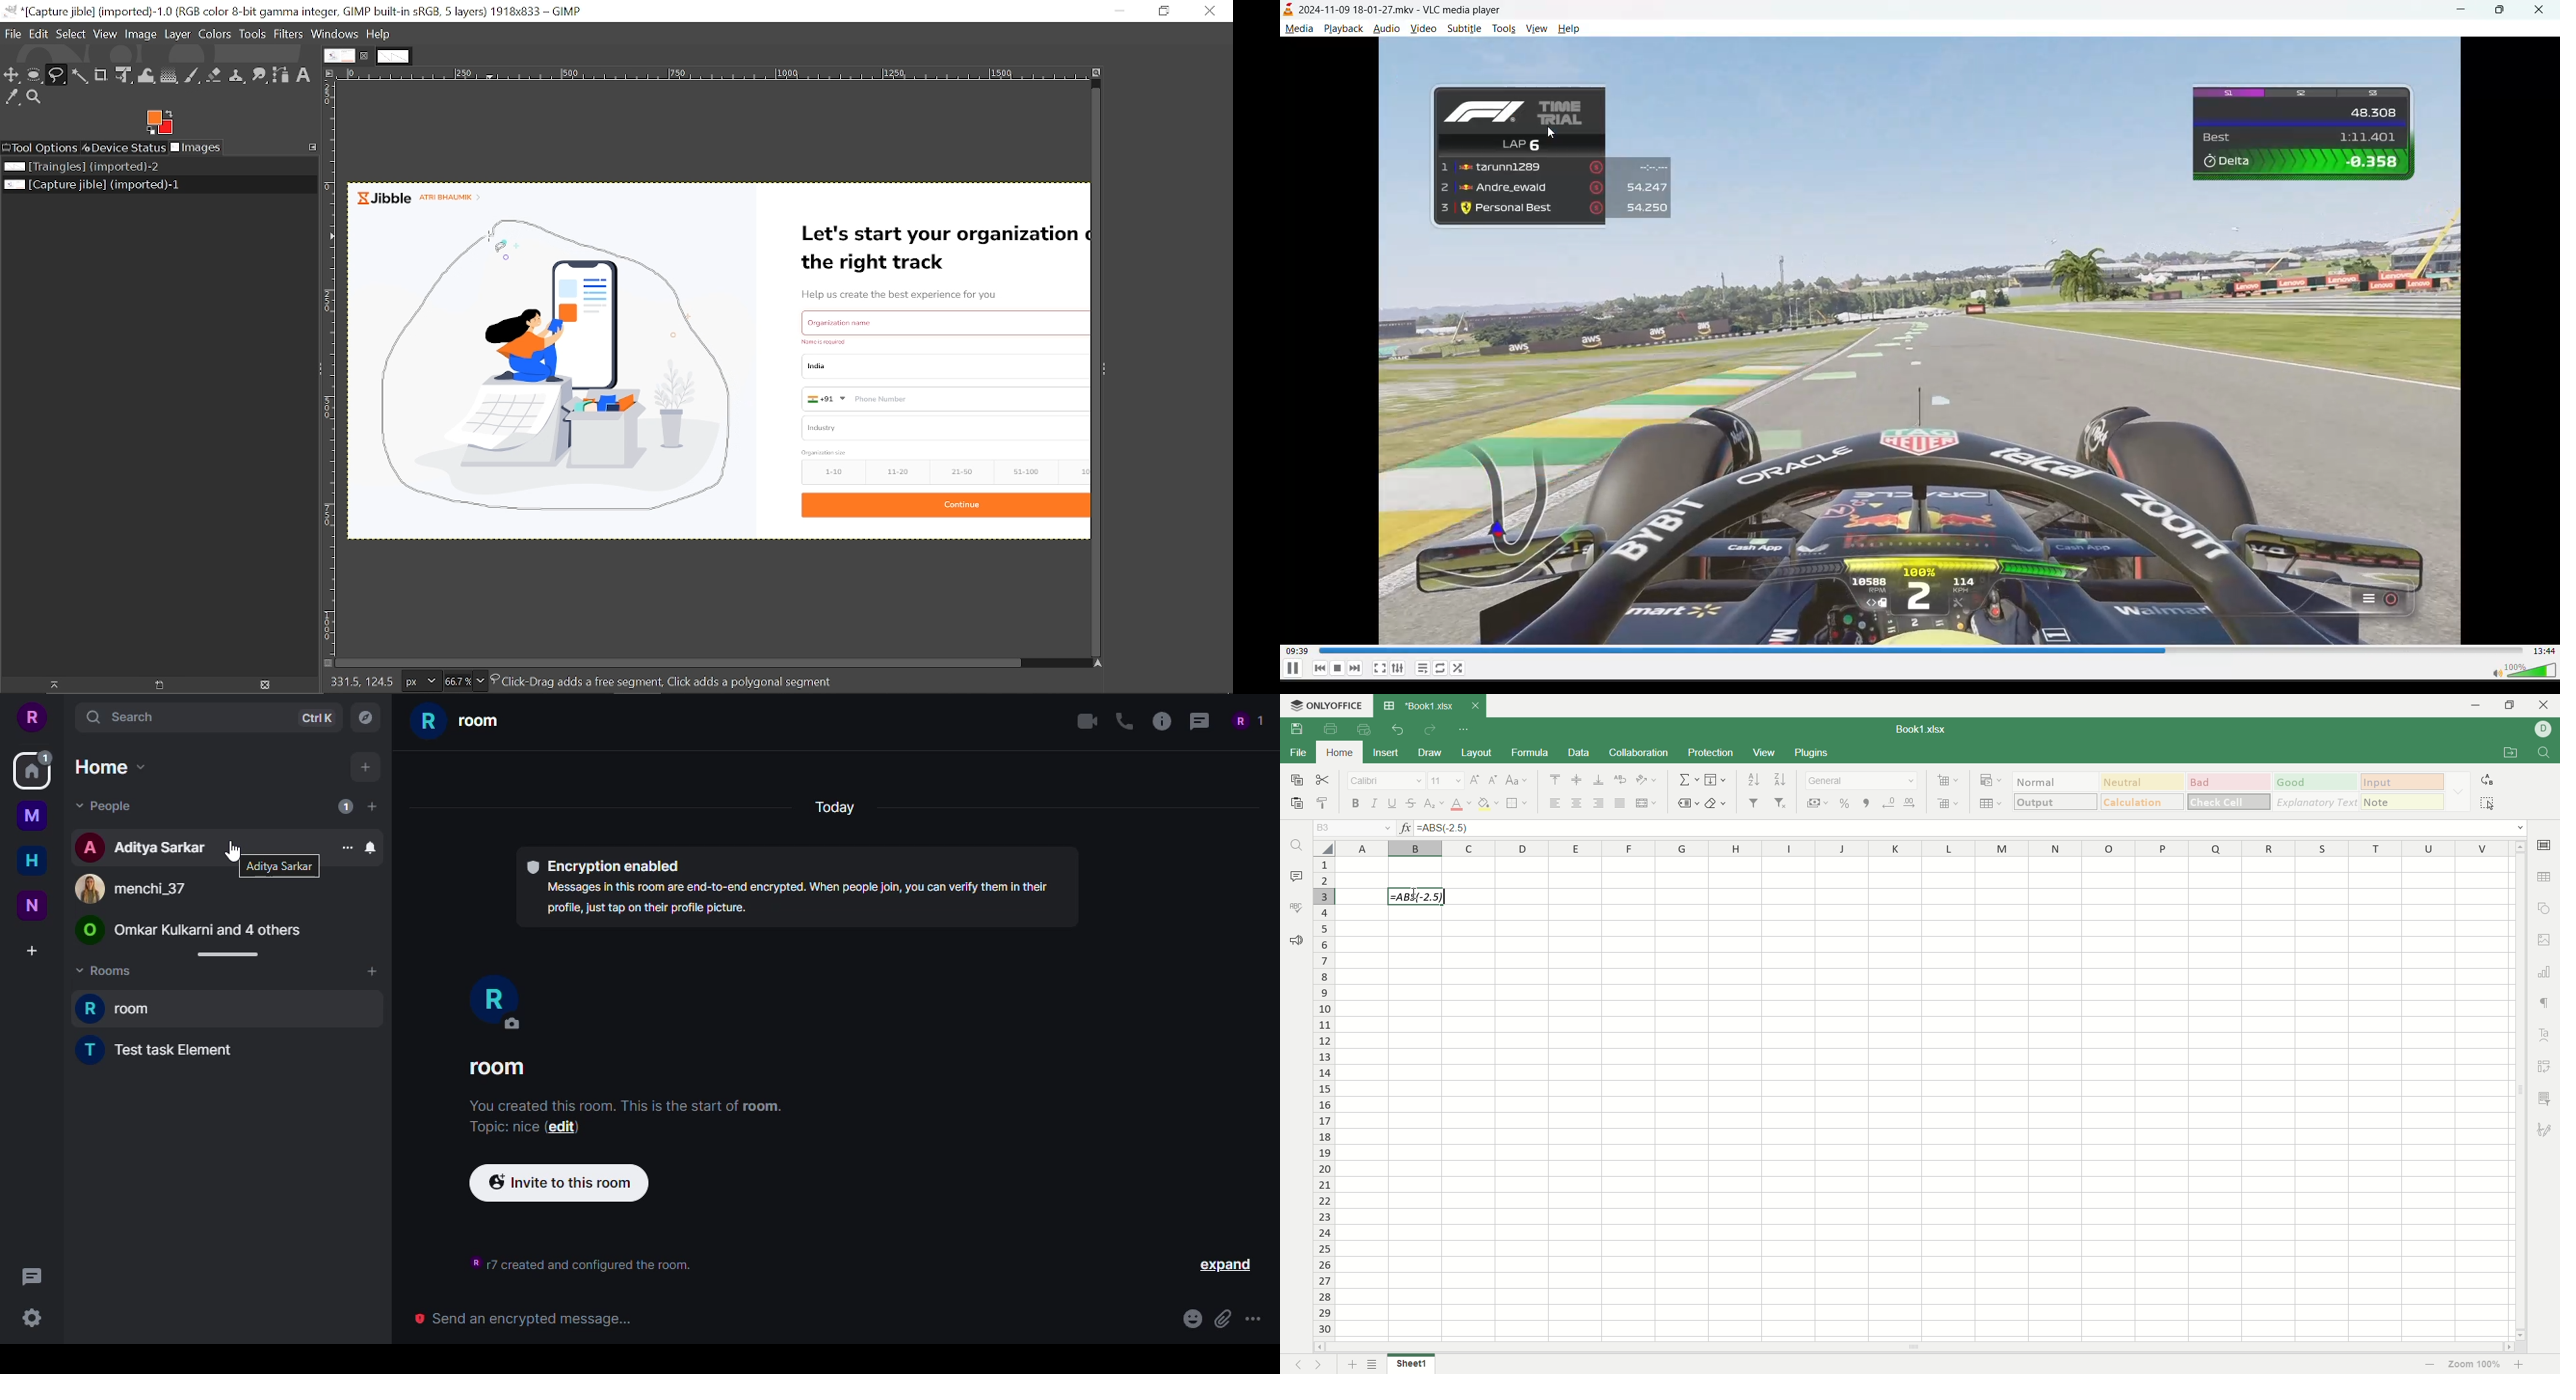 This screenshot has width=2576, height=1400. What do you see at coordinates (2055, 781) in the screenshot?
I see `normal` at bounding box center [2055, 781].